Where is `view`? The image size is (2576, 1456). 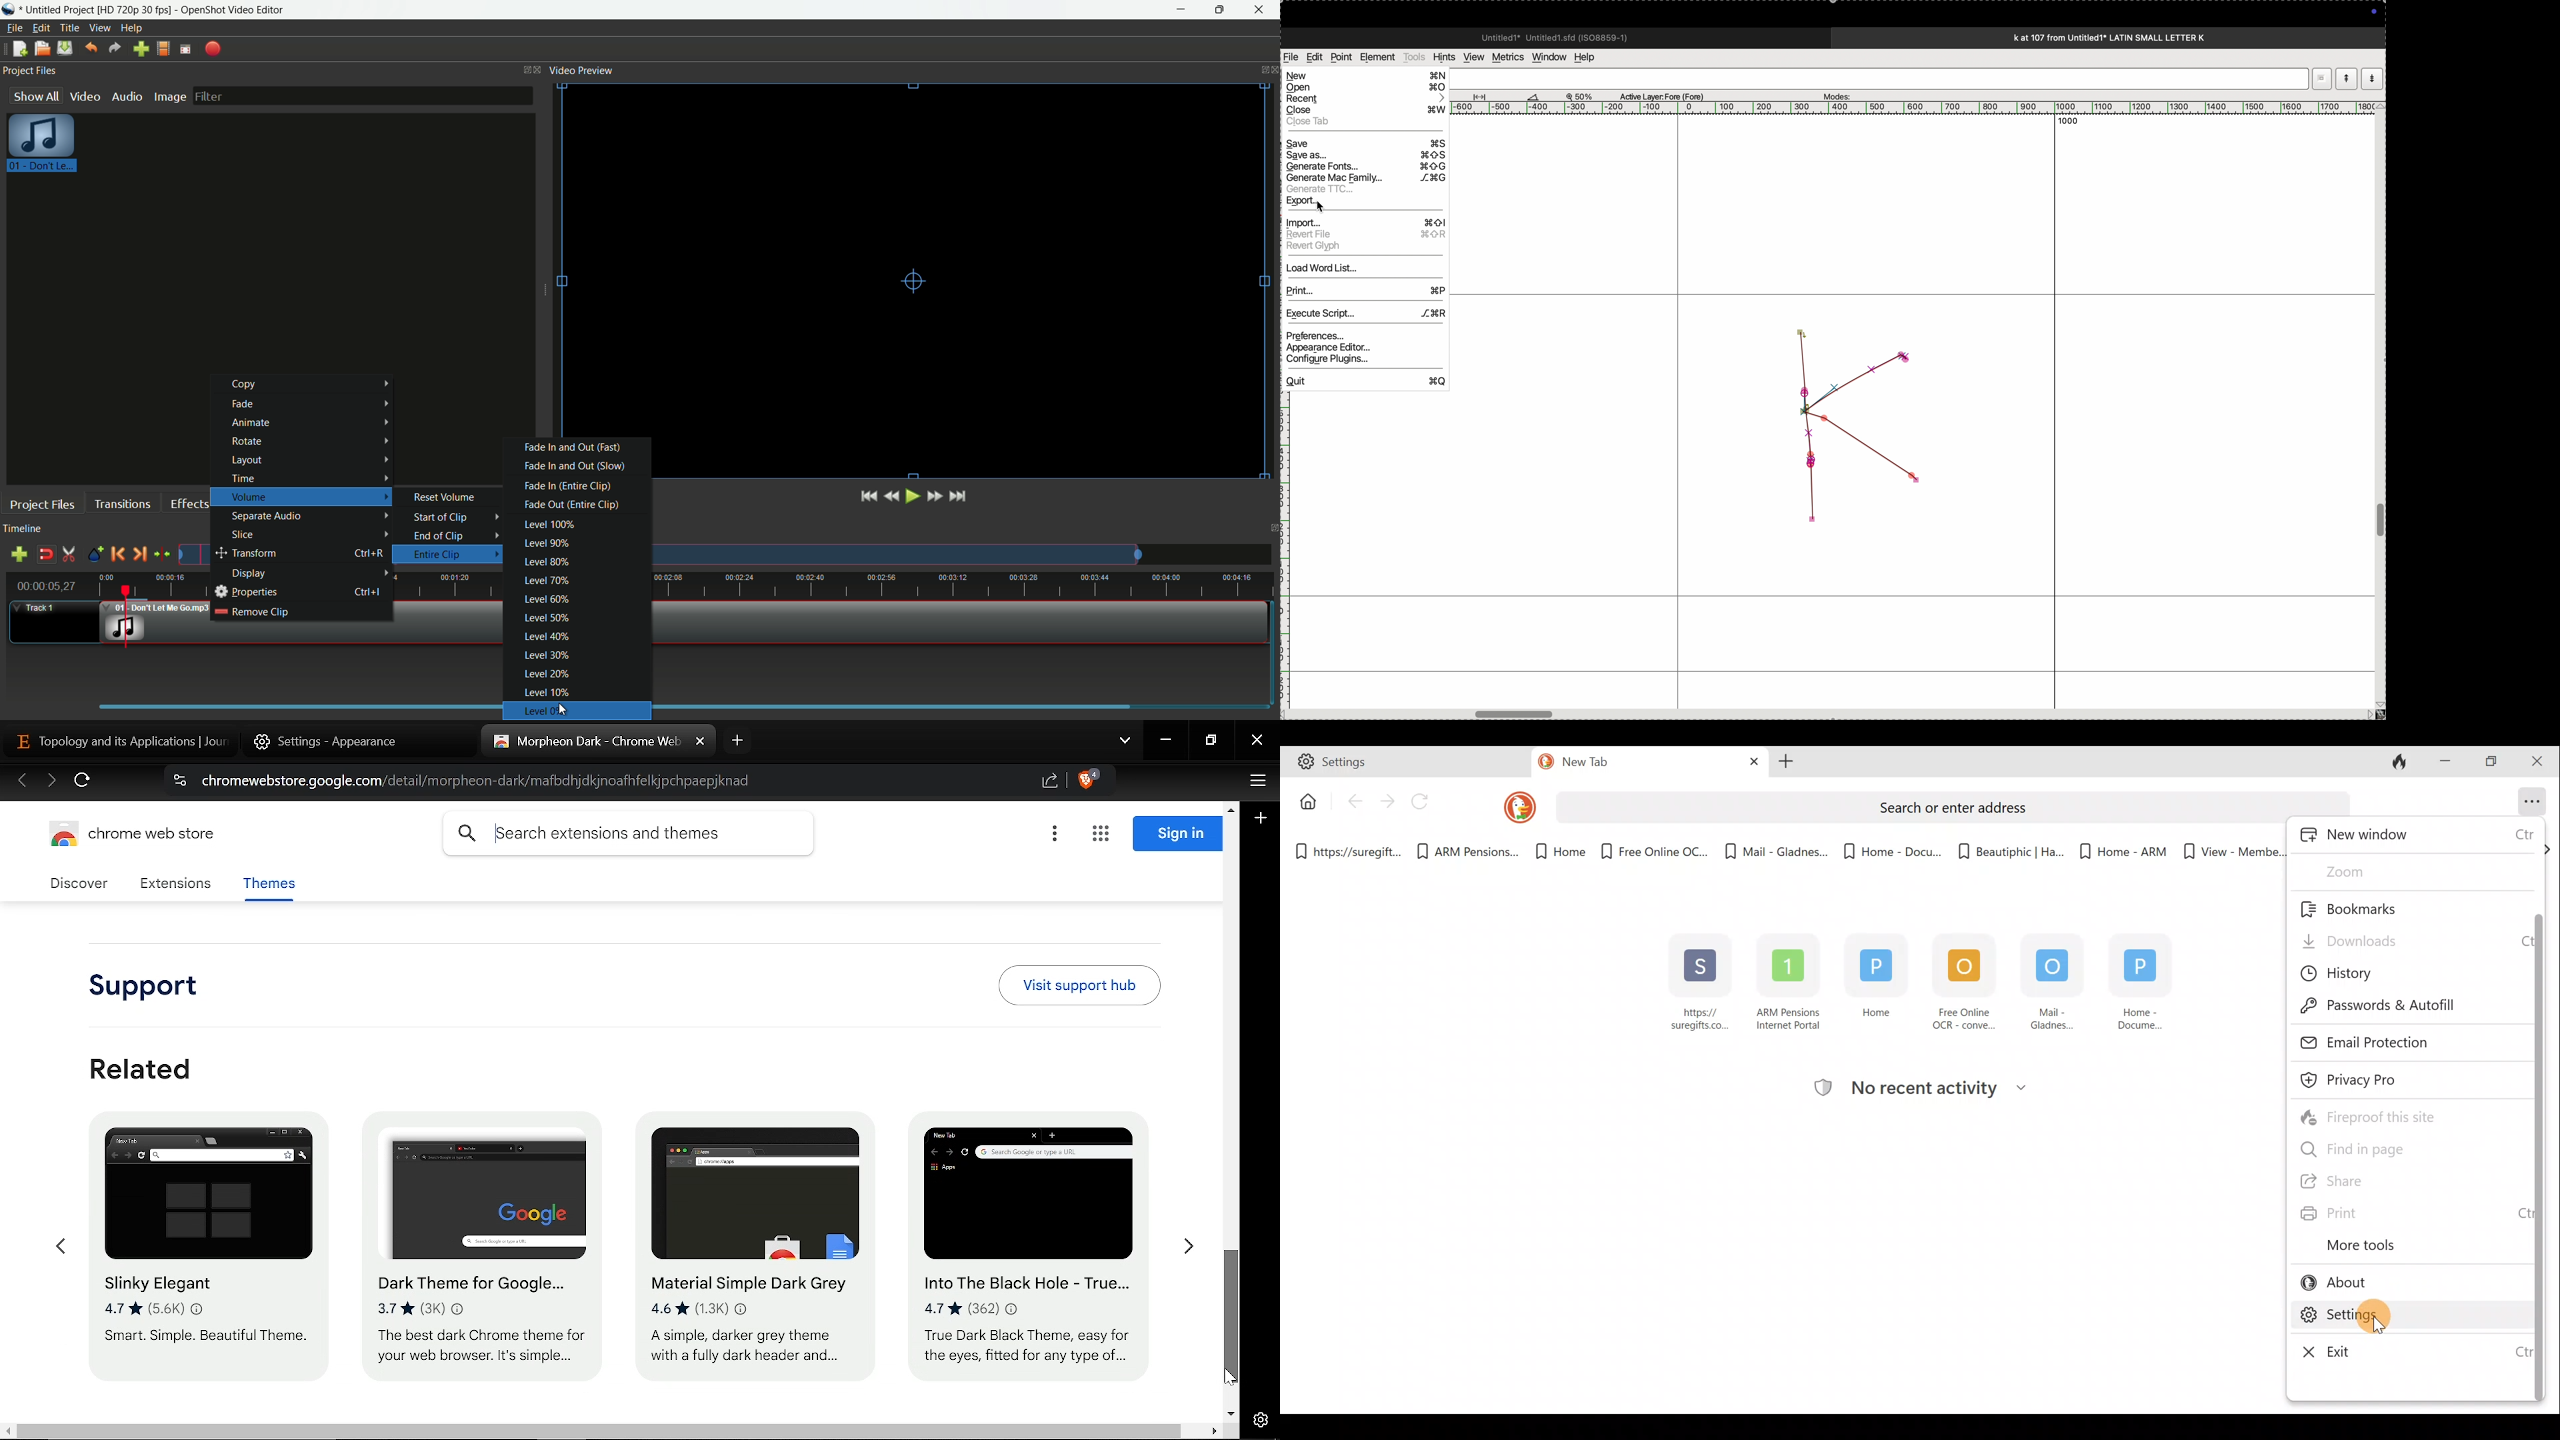 view is located at coordinates (1471, 57).